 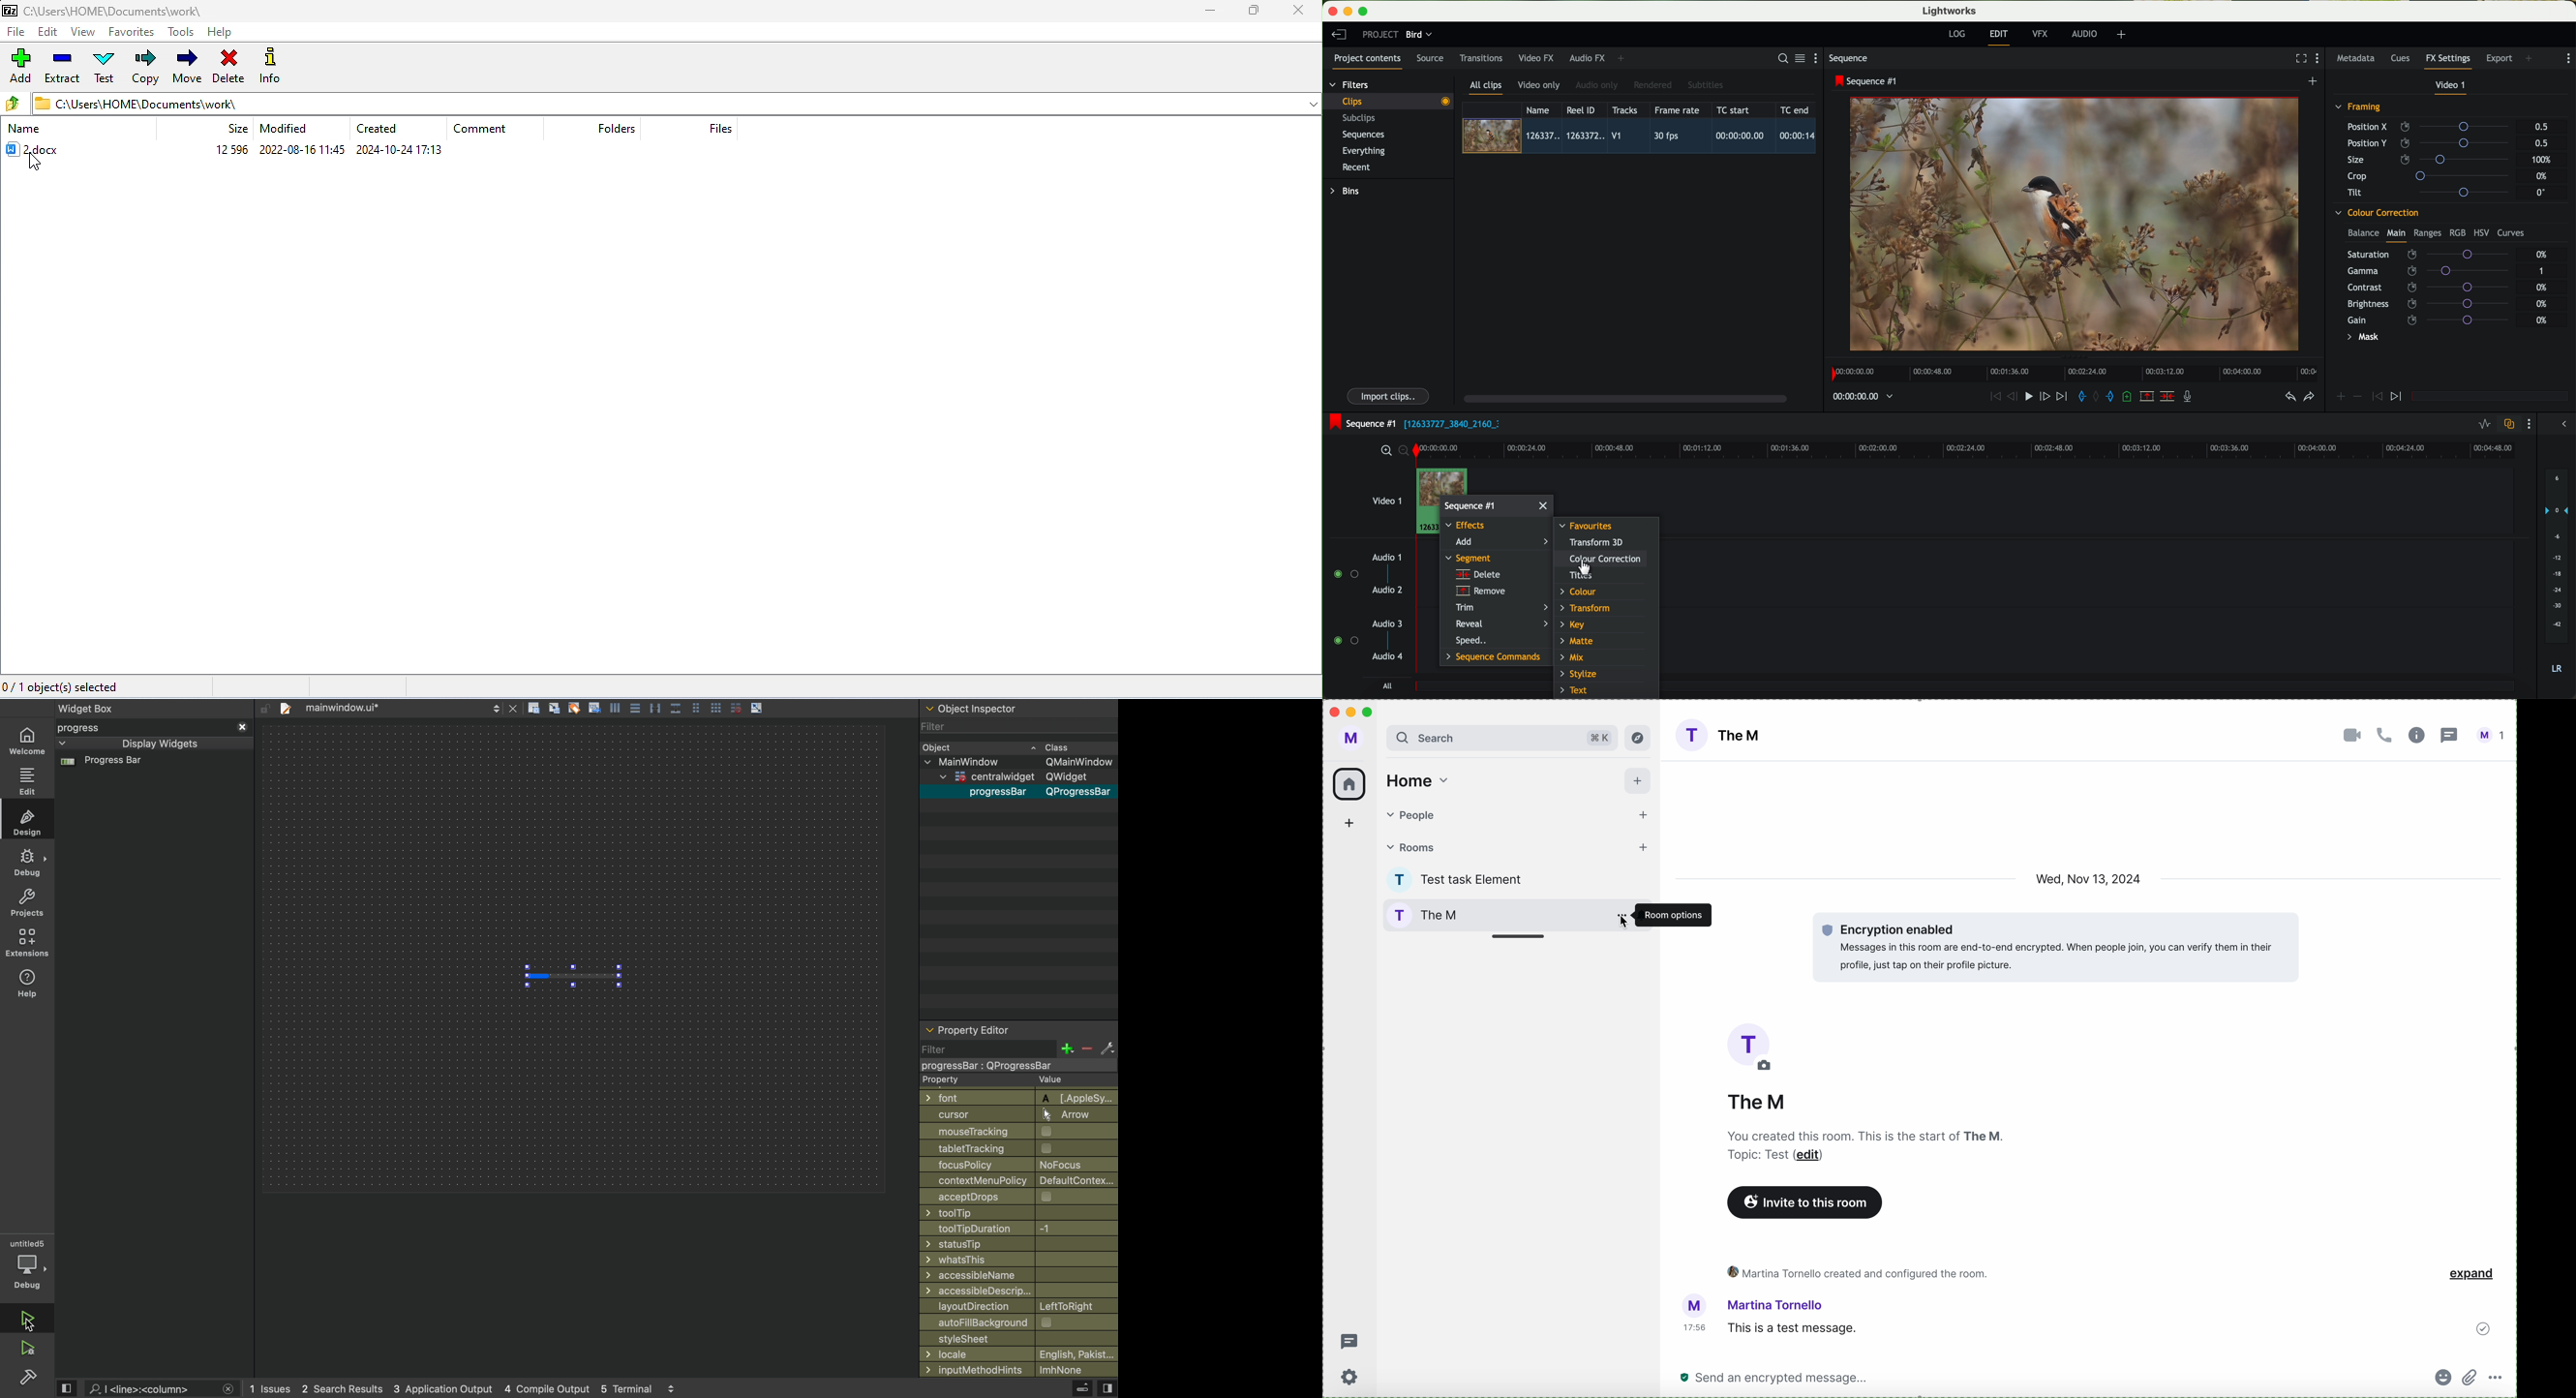 What do you see at coordinates (2129, 397) in the screenshot?
I see `add a cue at the current position` at bounding box center [2129, 397].